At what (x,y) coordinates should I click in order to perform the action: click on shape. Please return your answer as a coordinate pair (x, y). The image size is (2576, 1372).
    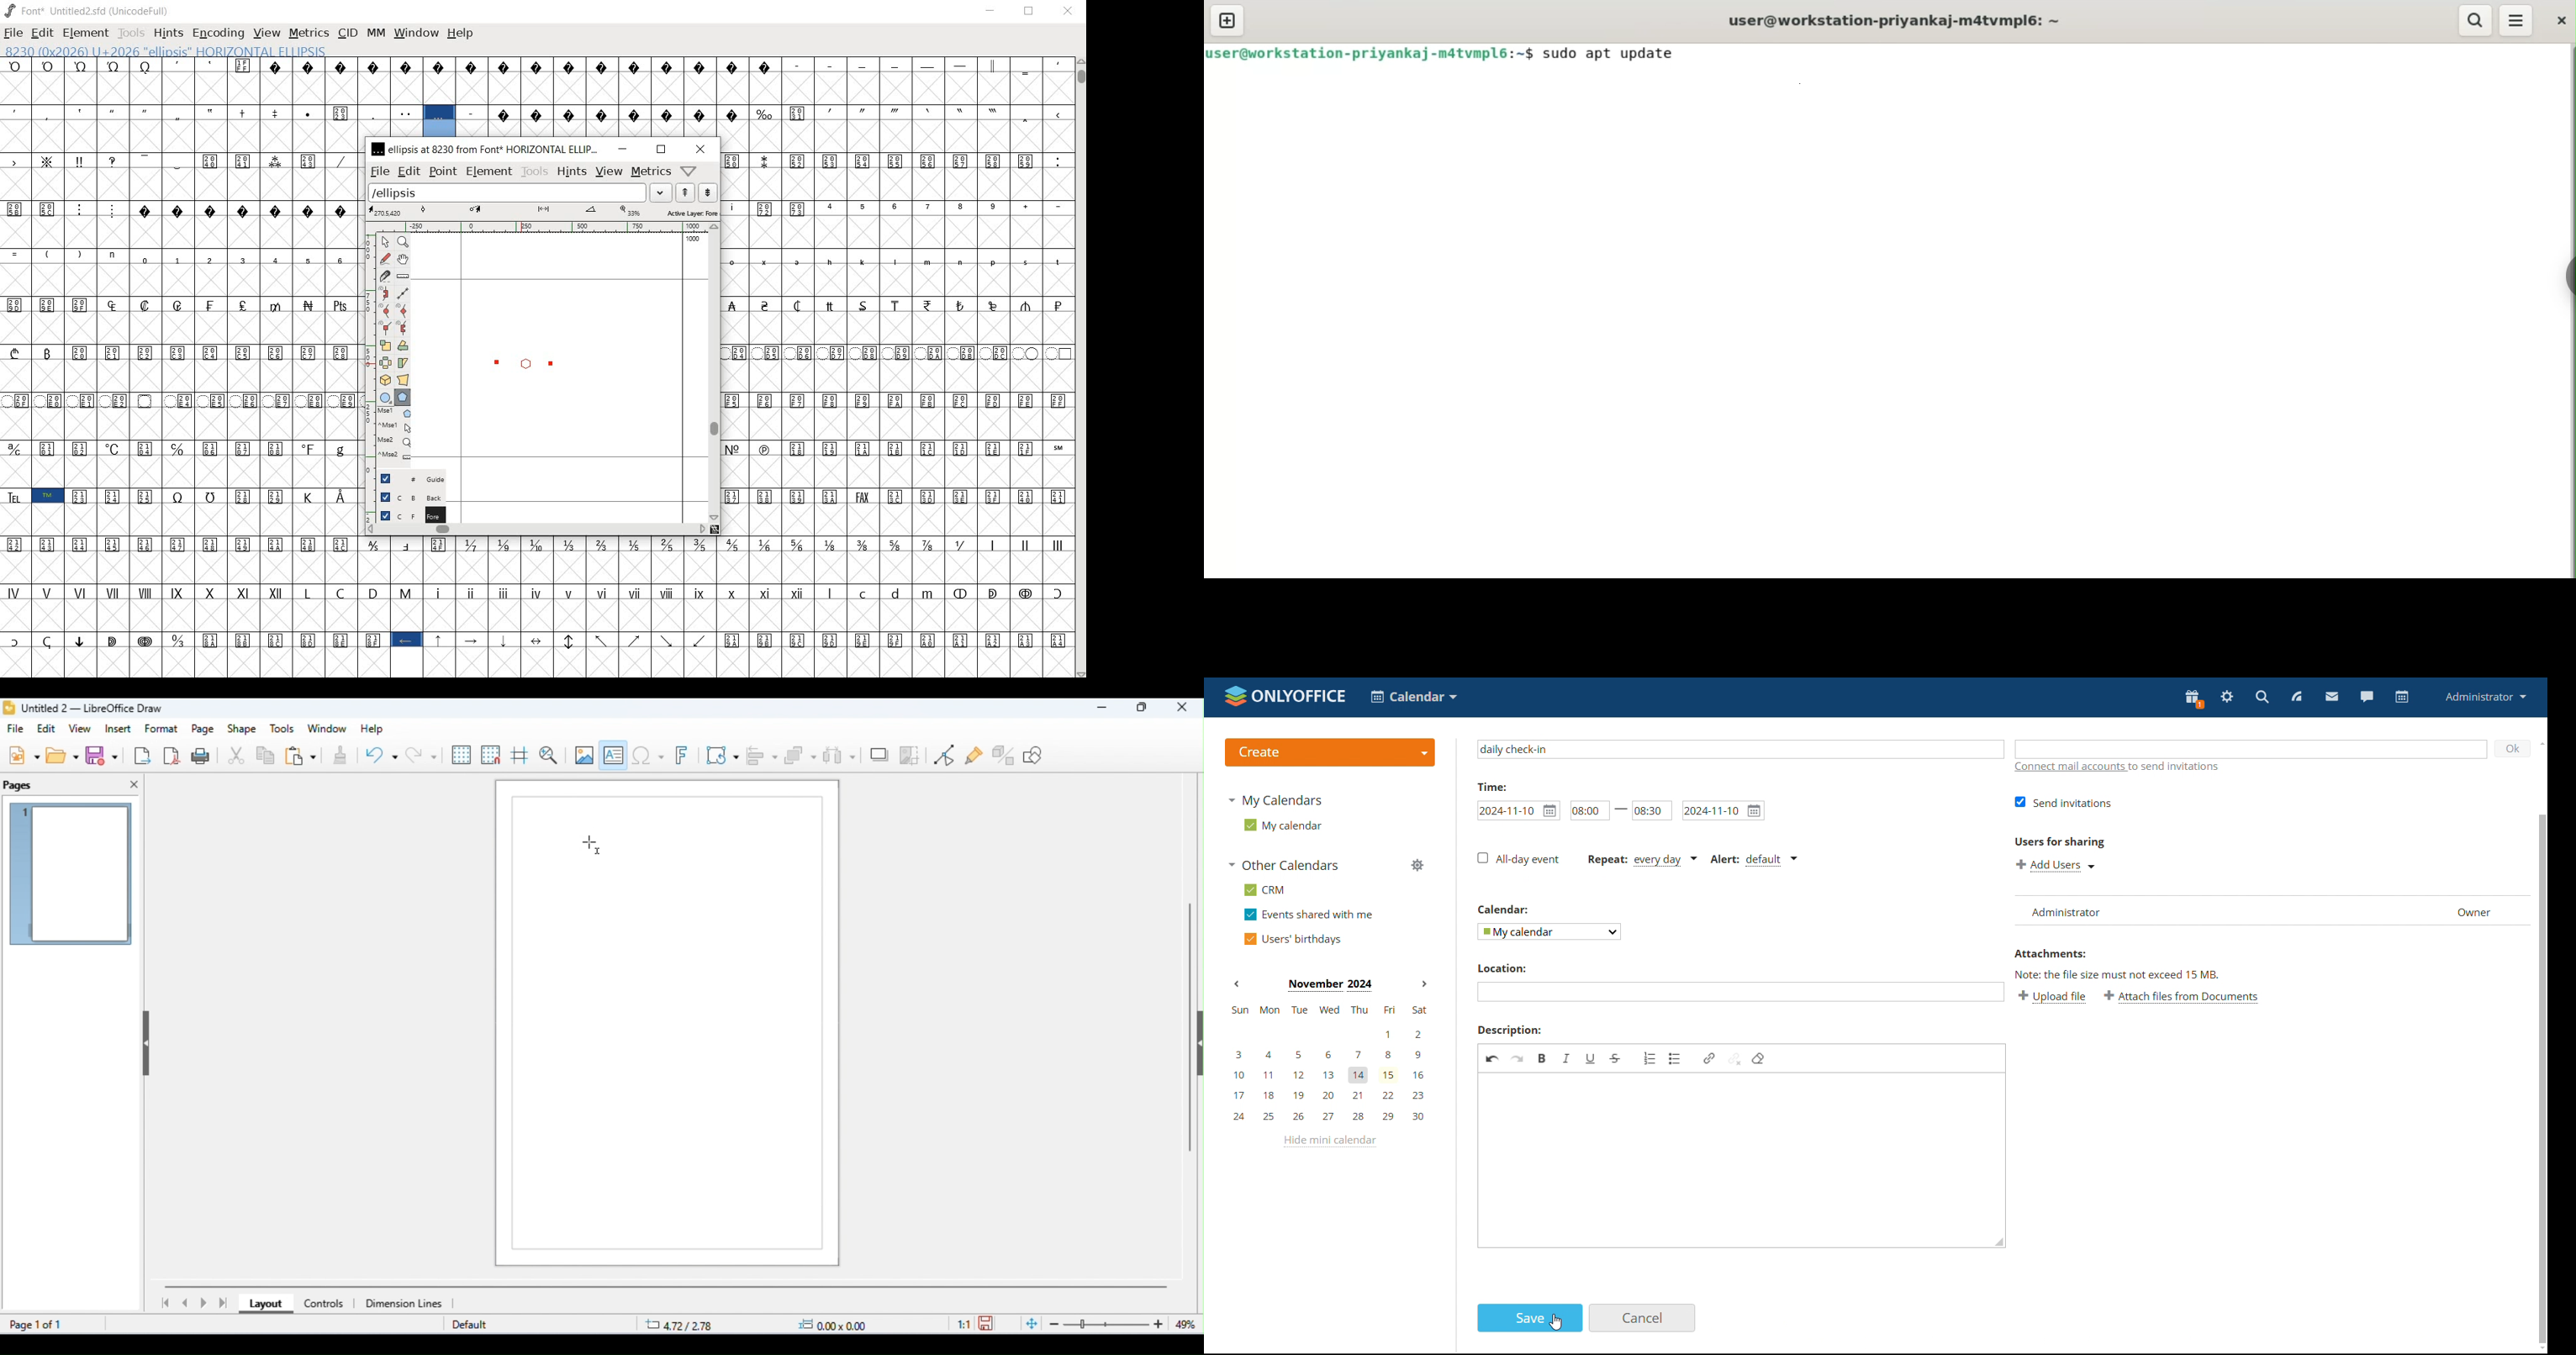
    Looking at the image, I should click on (242, 730).